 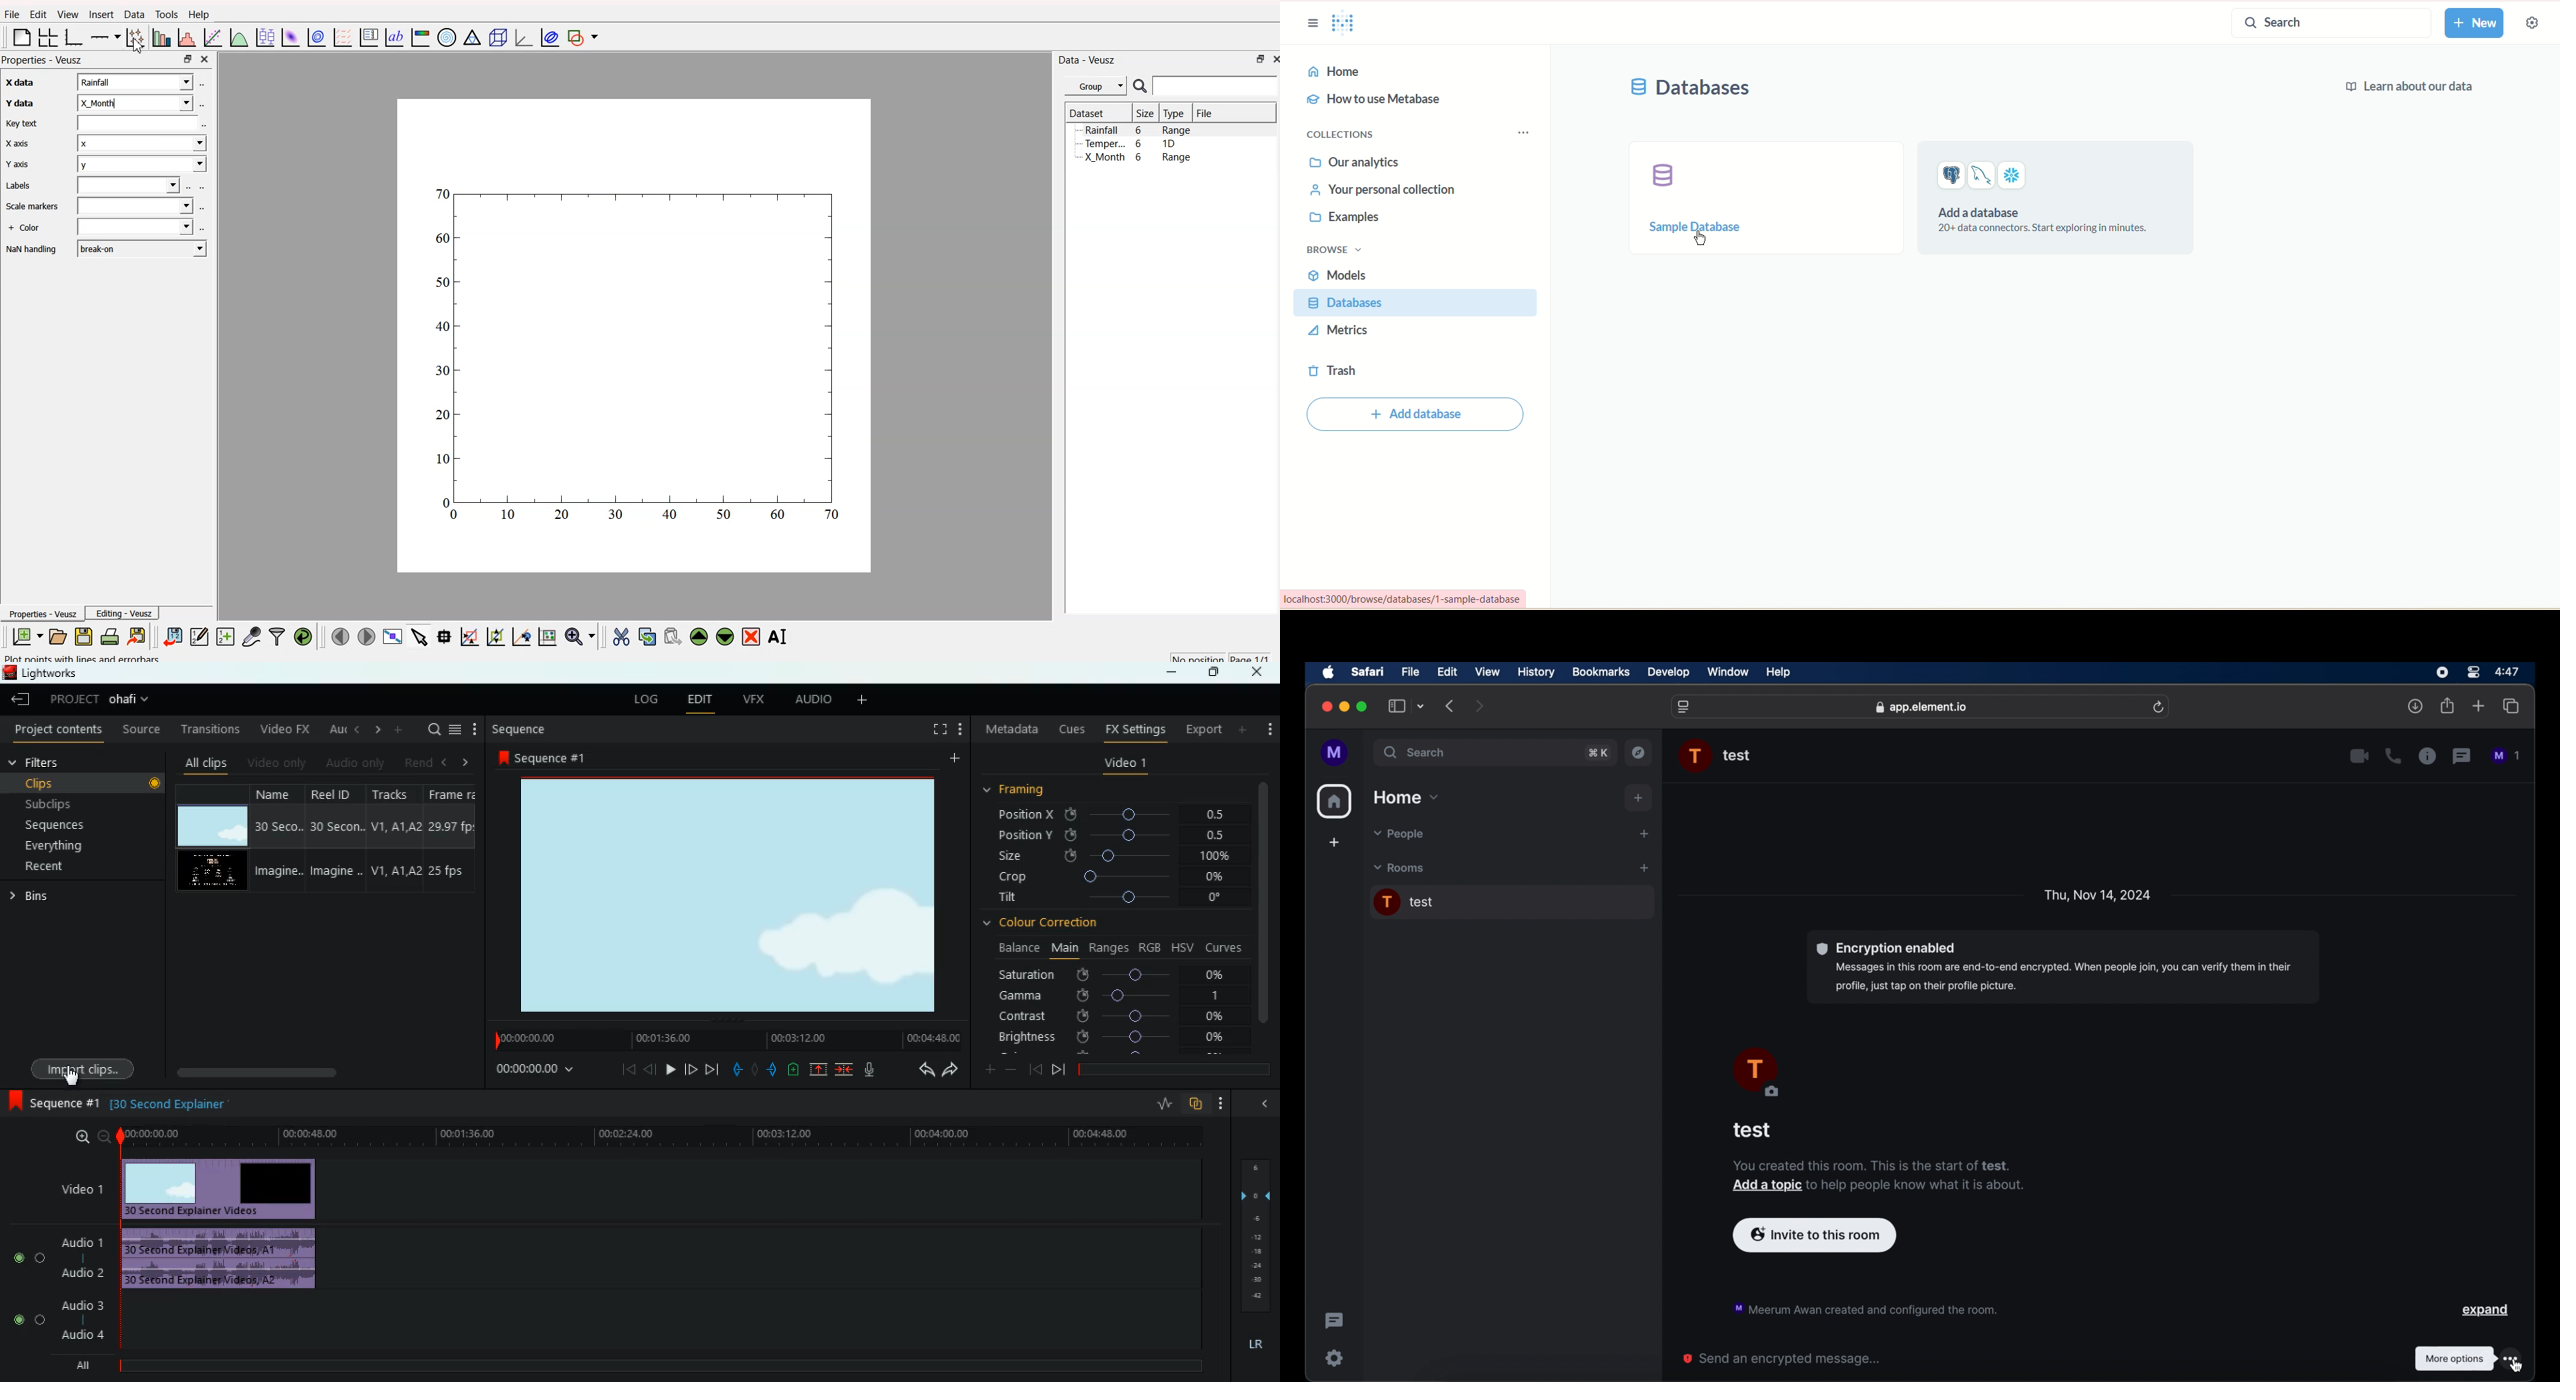 What do you see at coordinates (1016, 948) in the screenshot?
I see `balance` at bounding box center [1016, 948].